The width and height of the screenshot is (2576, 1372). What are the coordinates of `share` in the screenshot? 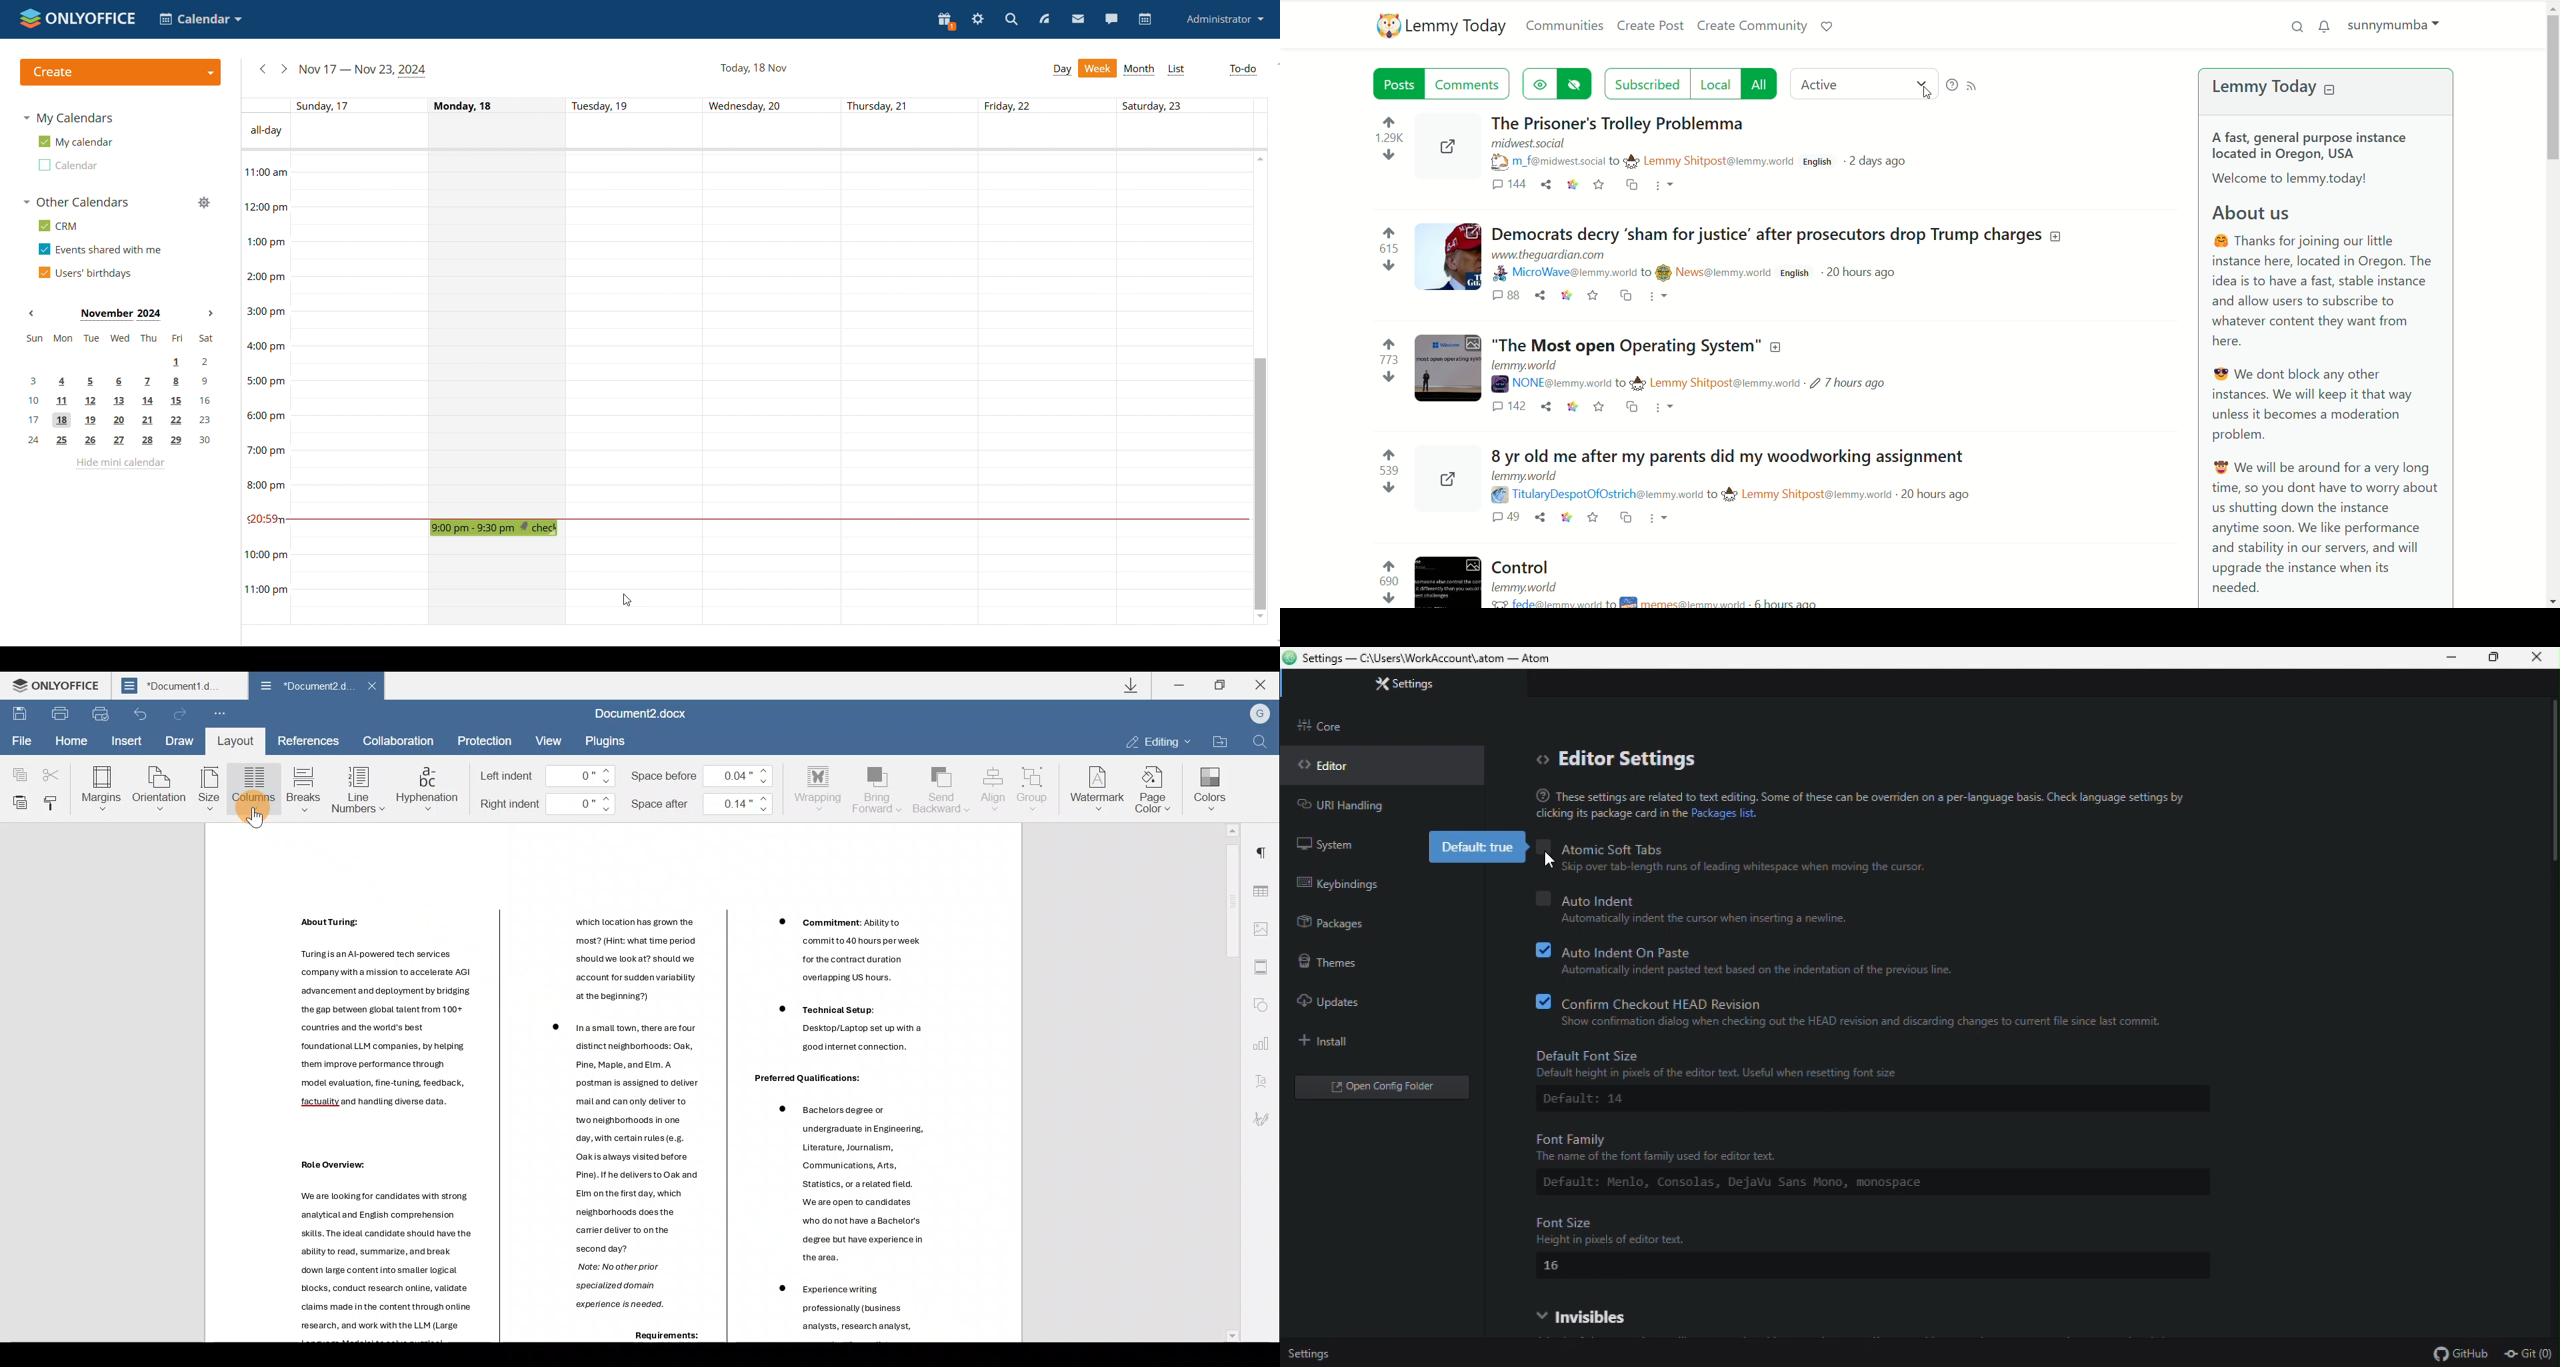 It's located at (1543, 409).